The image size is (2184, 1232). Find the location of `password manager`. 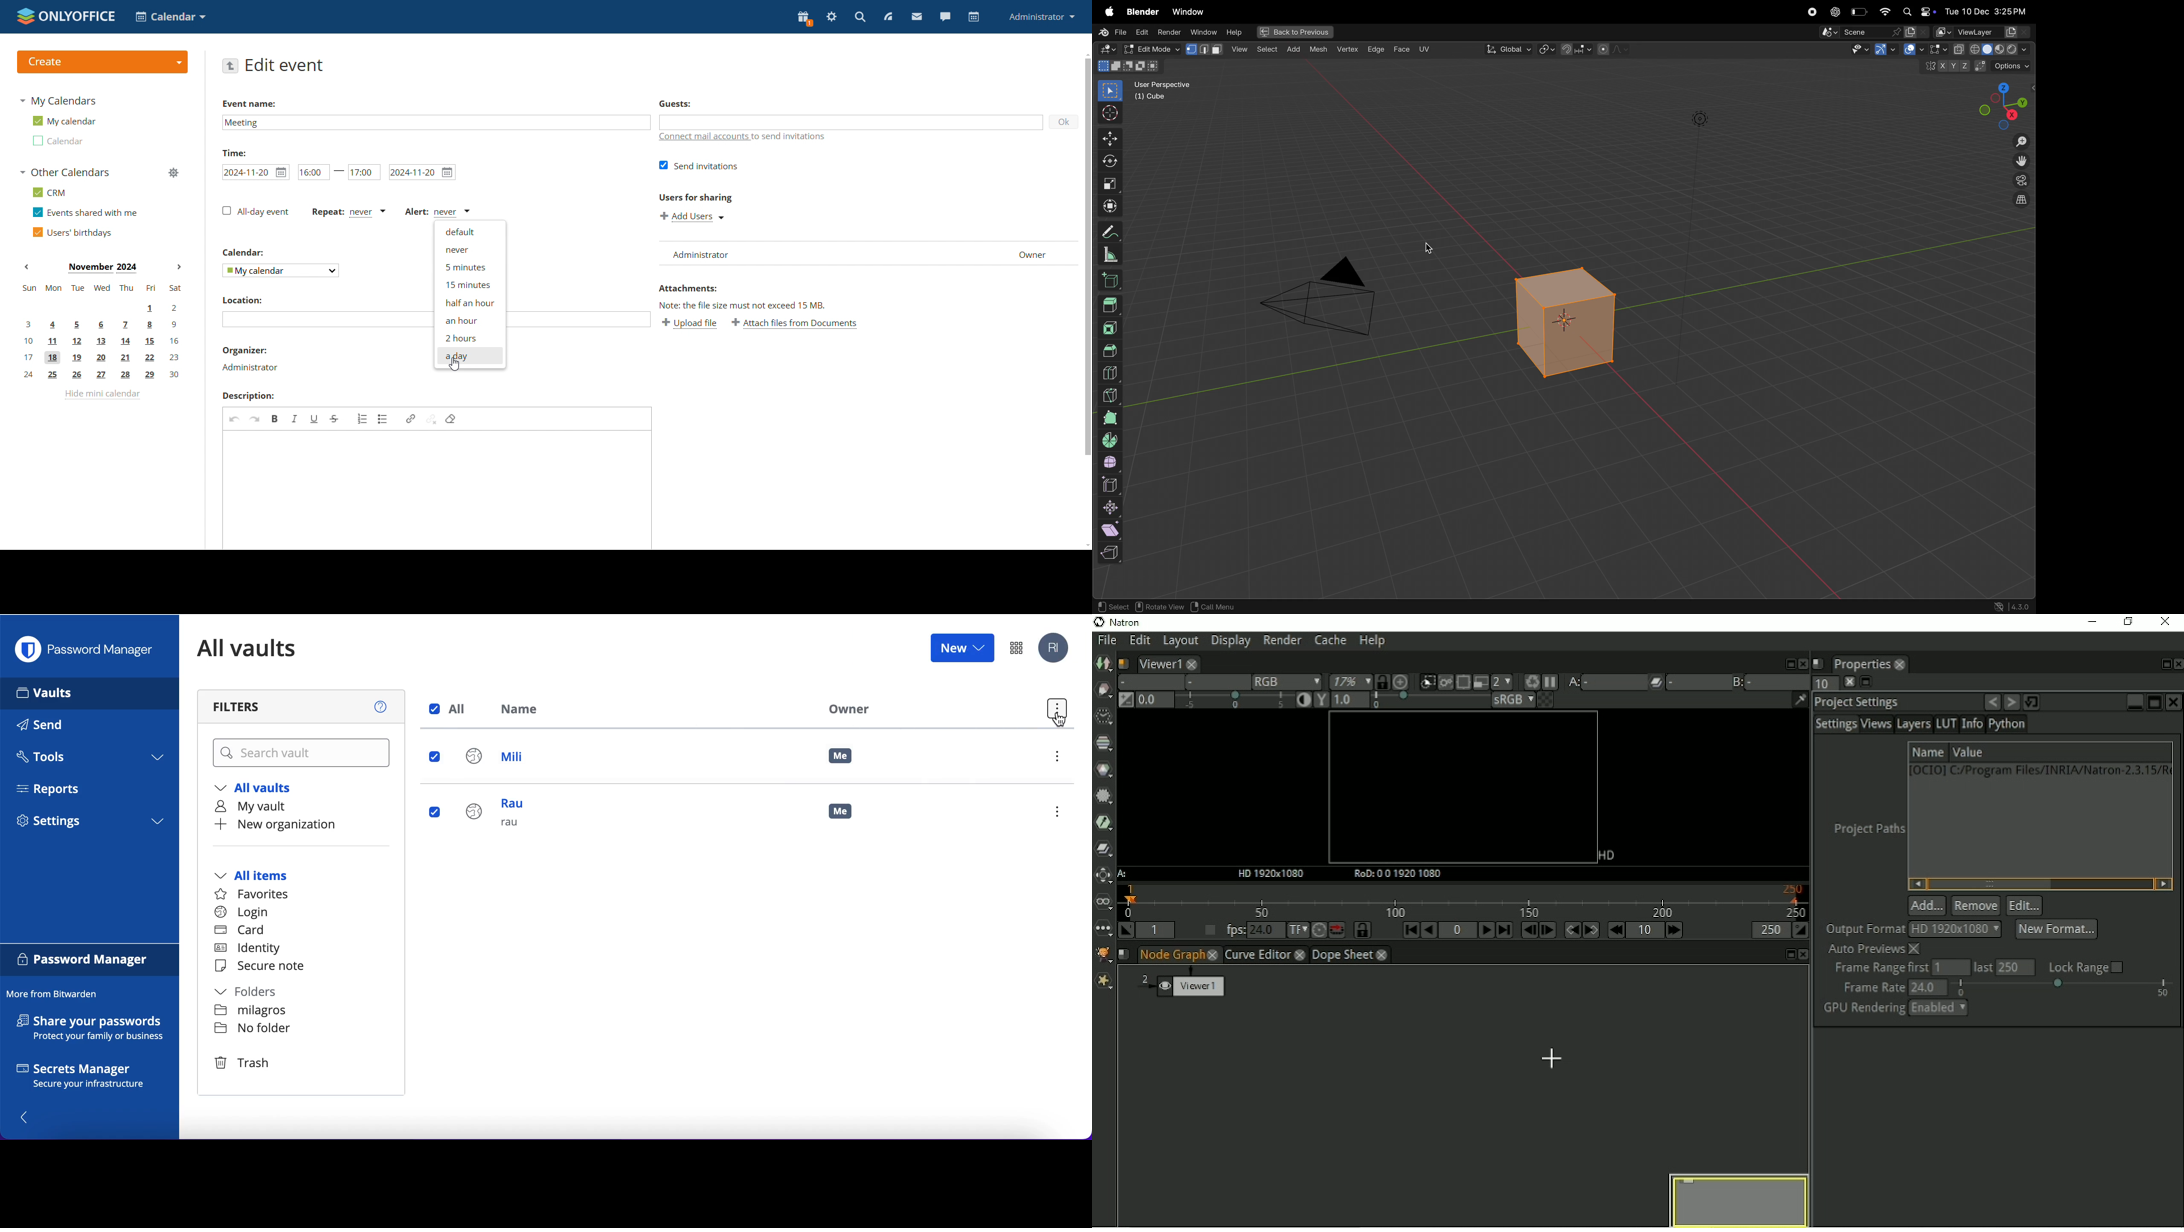

password manager is located at coordinates (88, 649).